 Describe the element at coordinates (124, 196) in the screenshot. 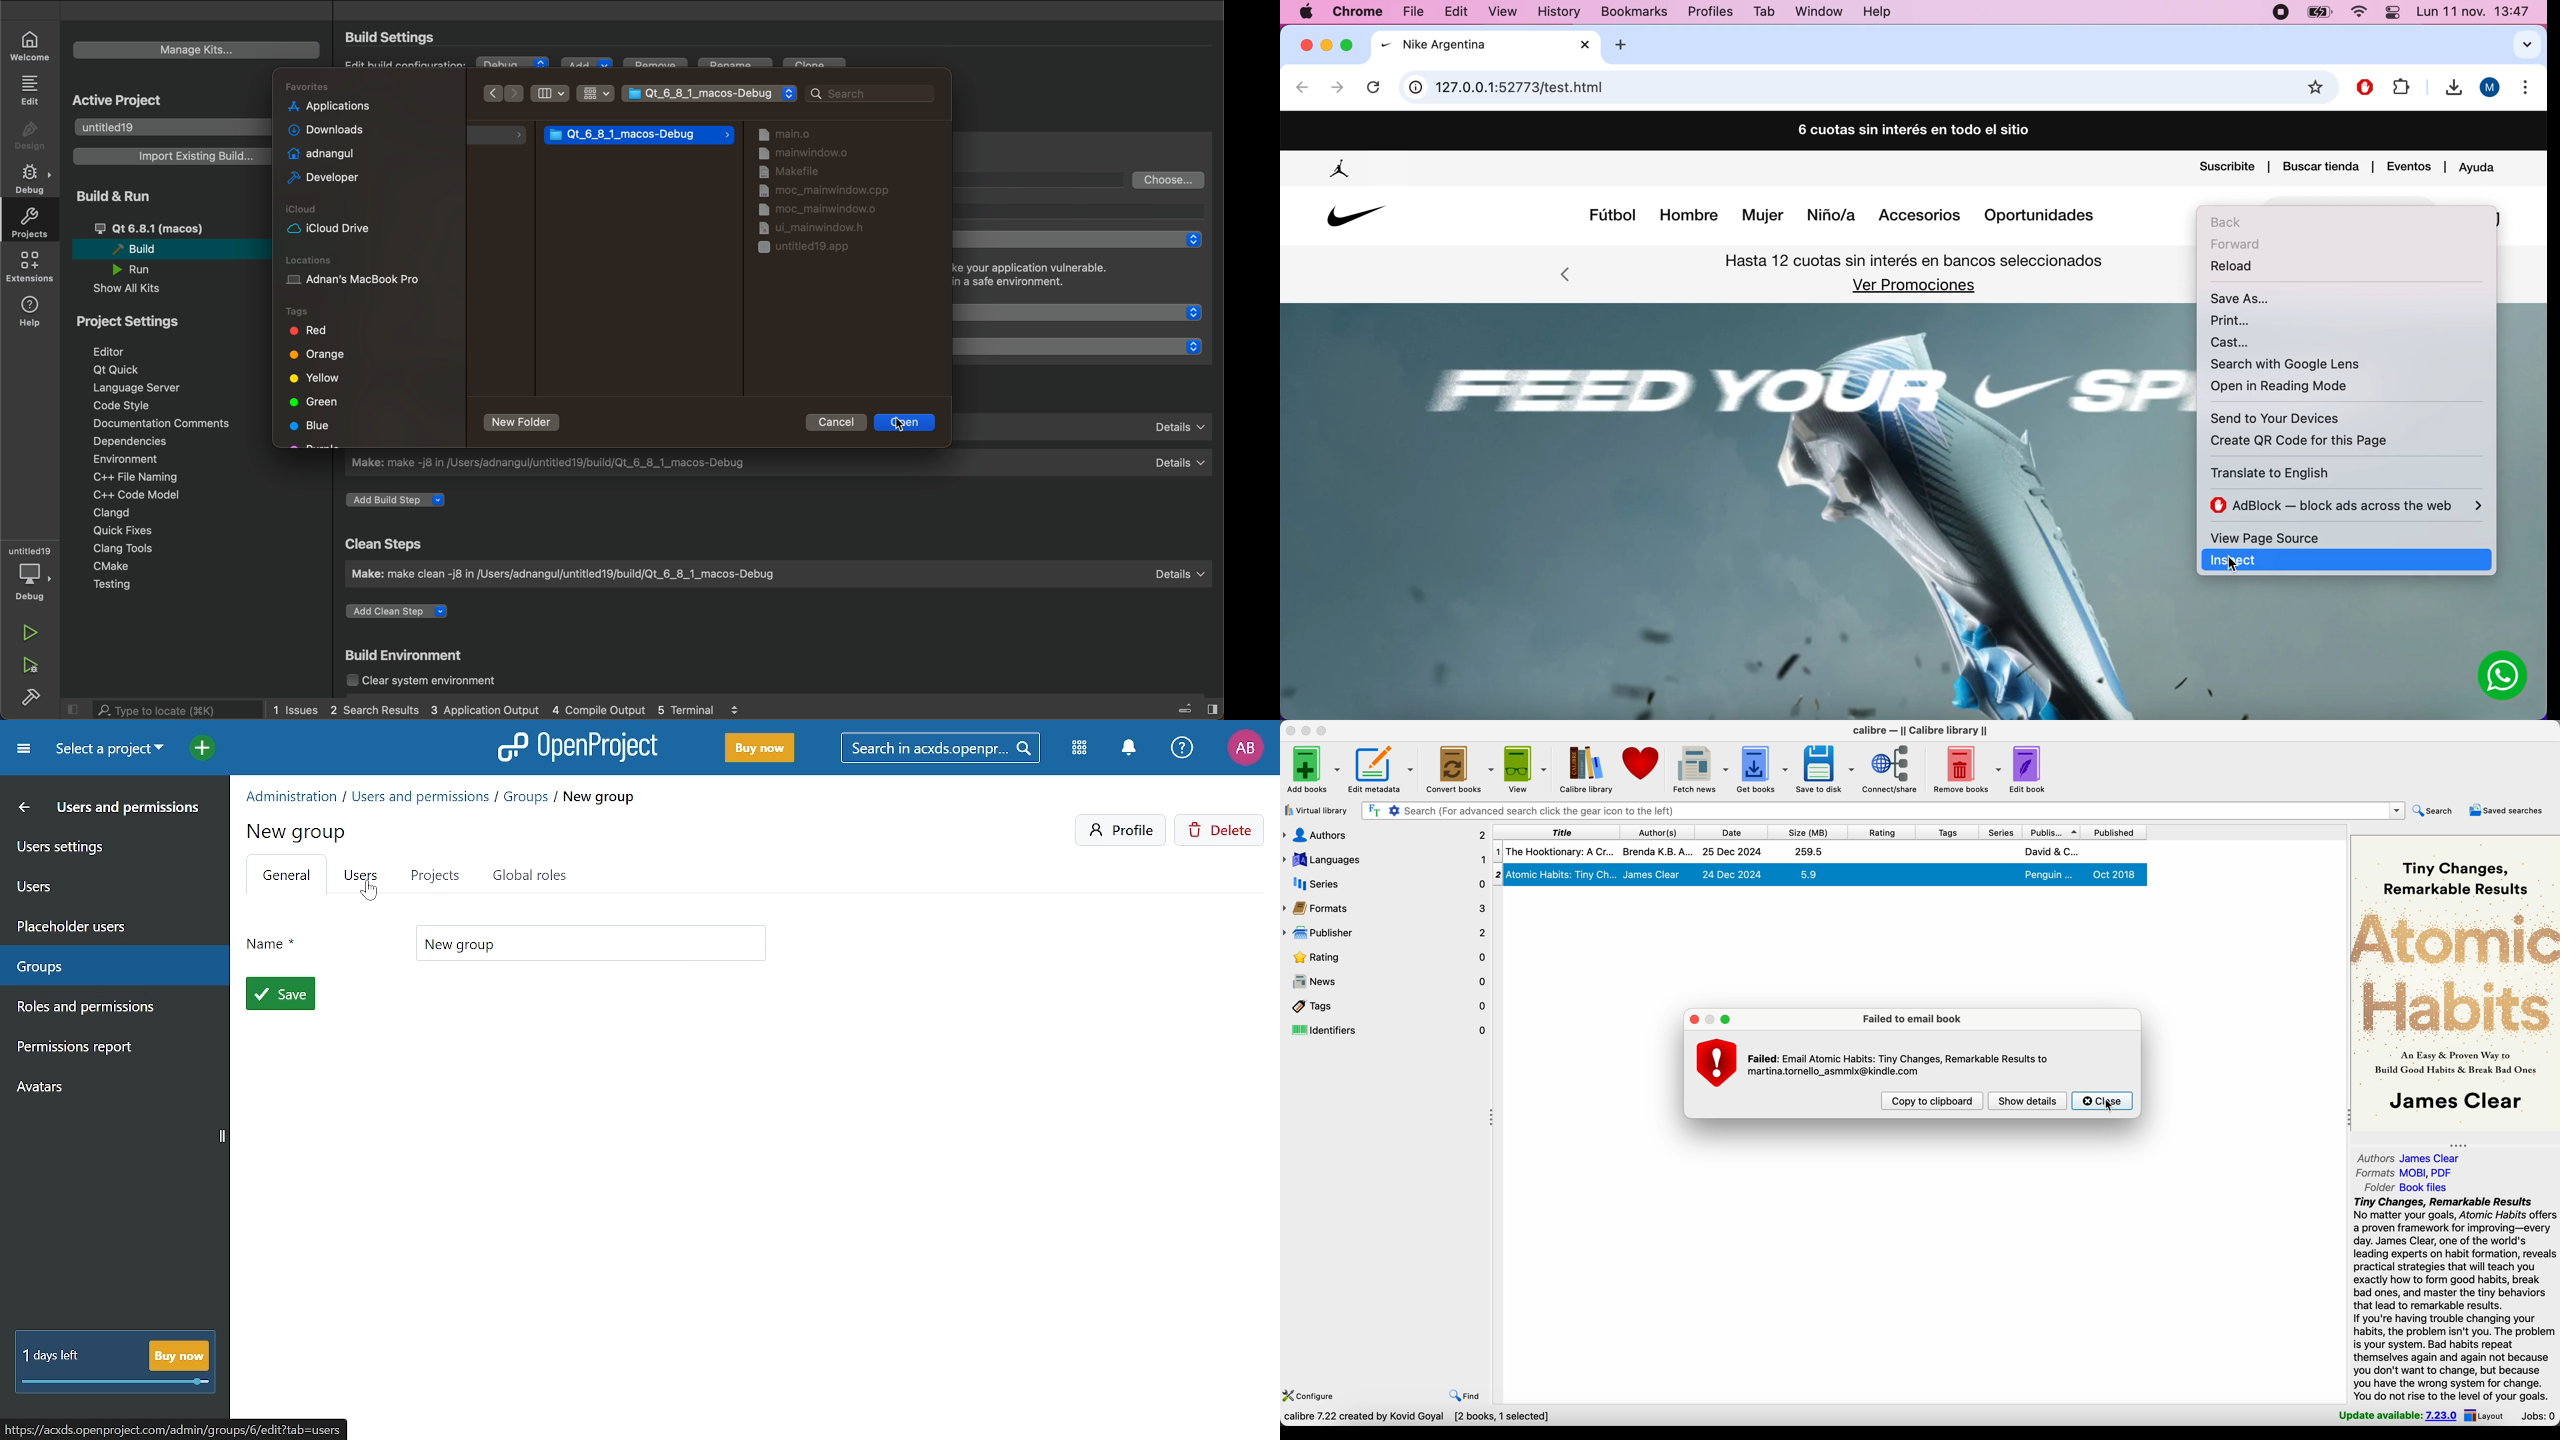

I see `build and run` at that location.